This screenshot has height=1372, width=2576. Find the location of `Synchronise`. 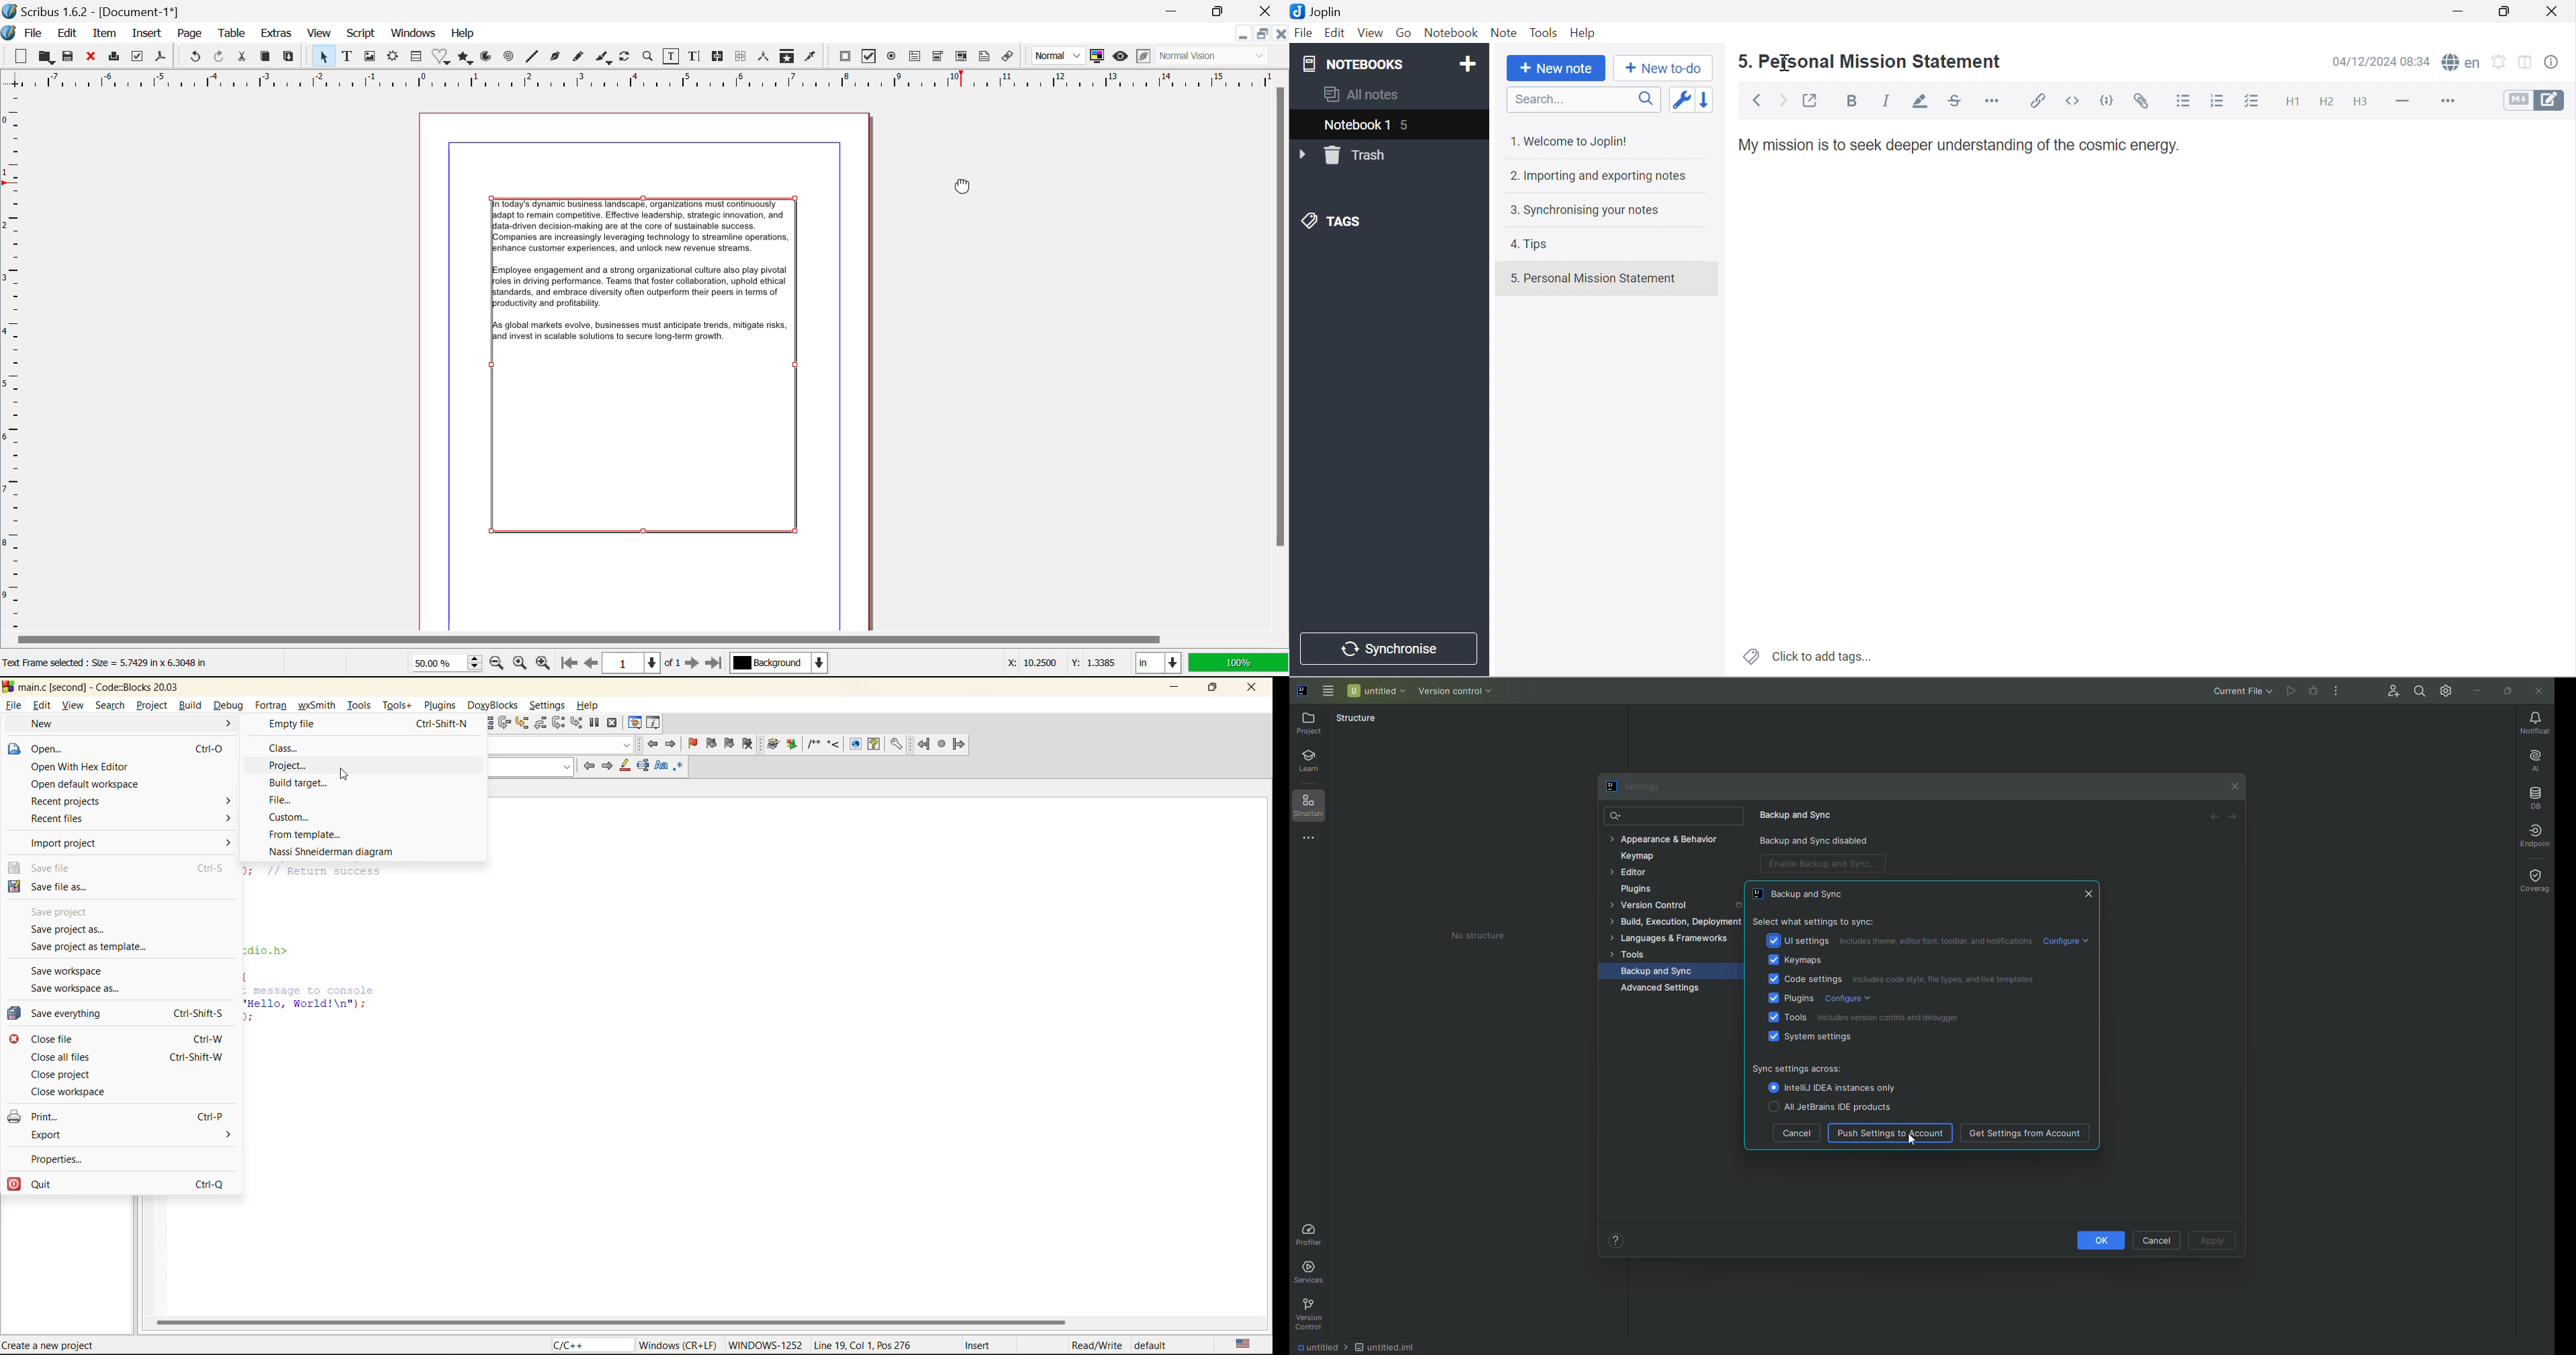

Synchronise is located at coordinates (1389, 649).